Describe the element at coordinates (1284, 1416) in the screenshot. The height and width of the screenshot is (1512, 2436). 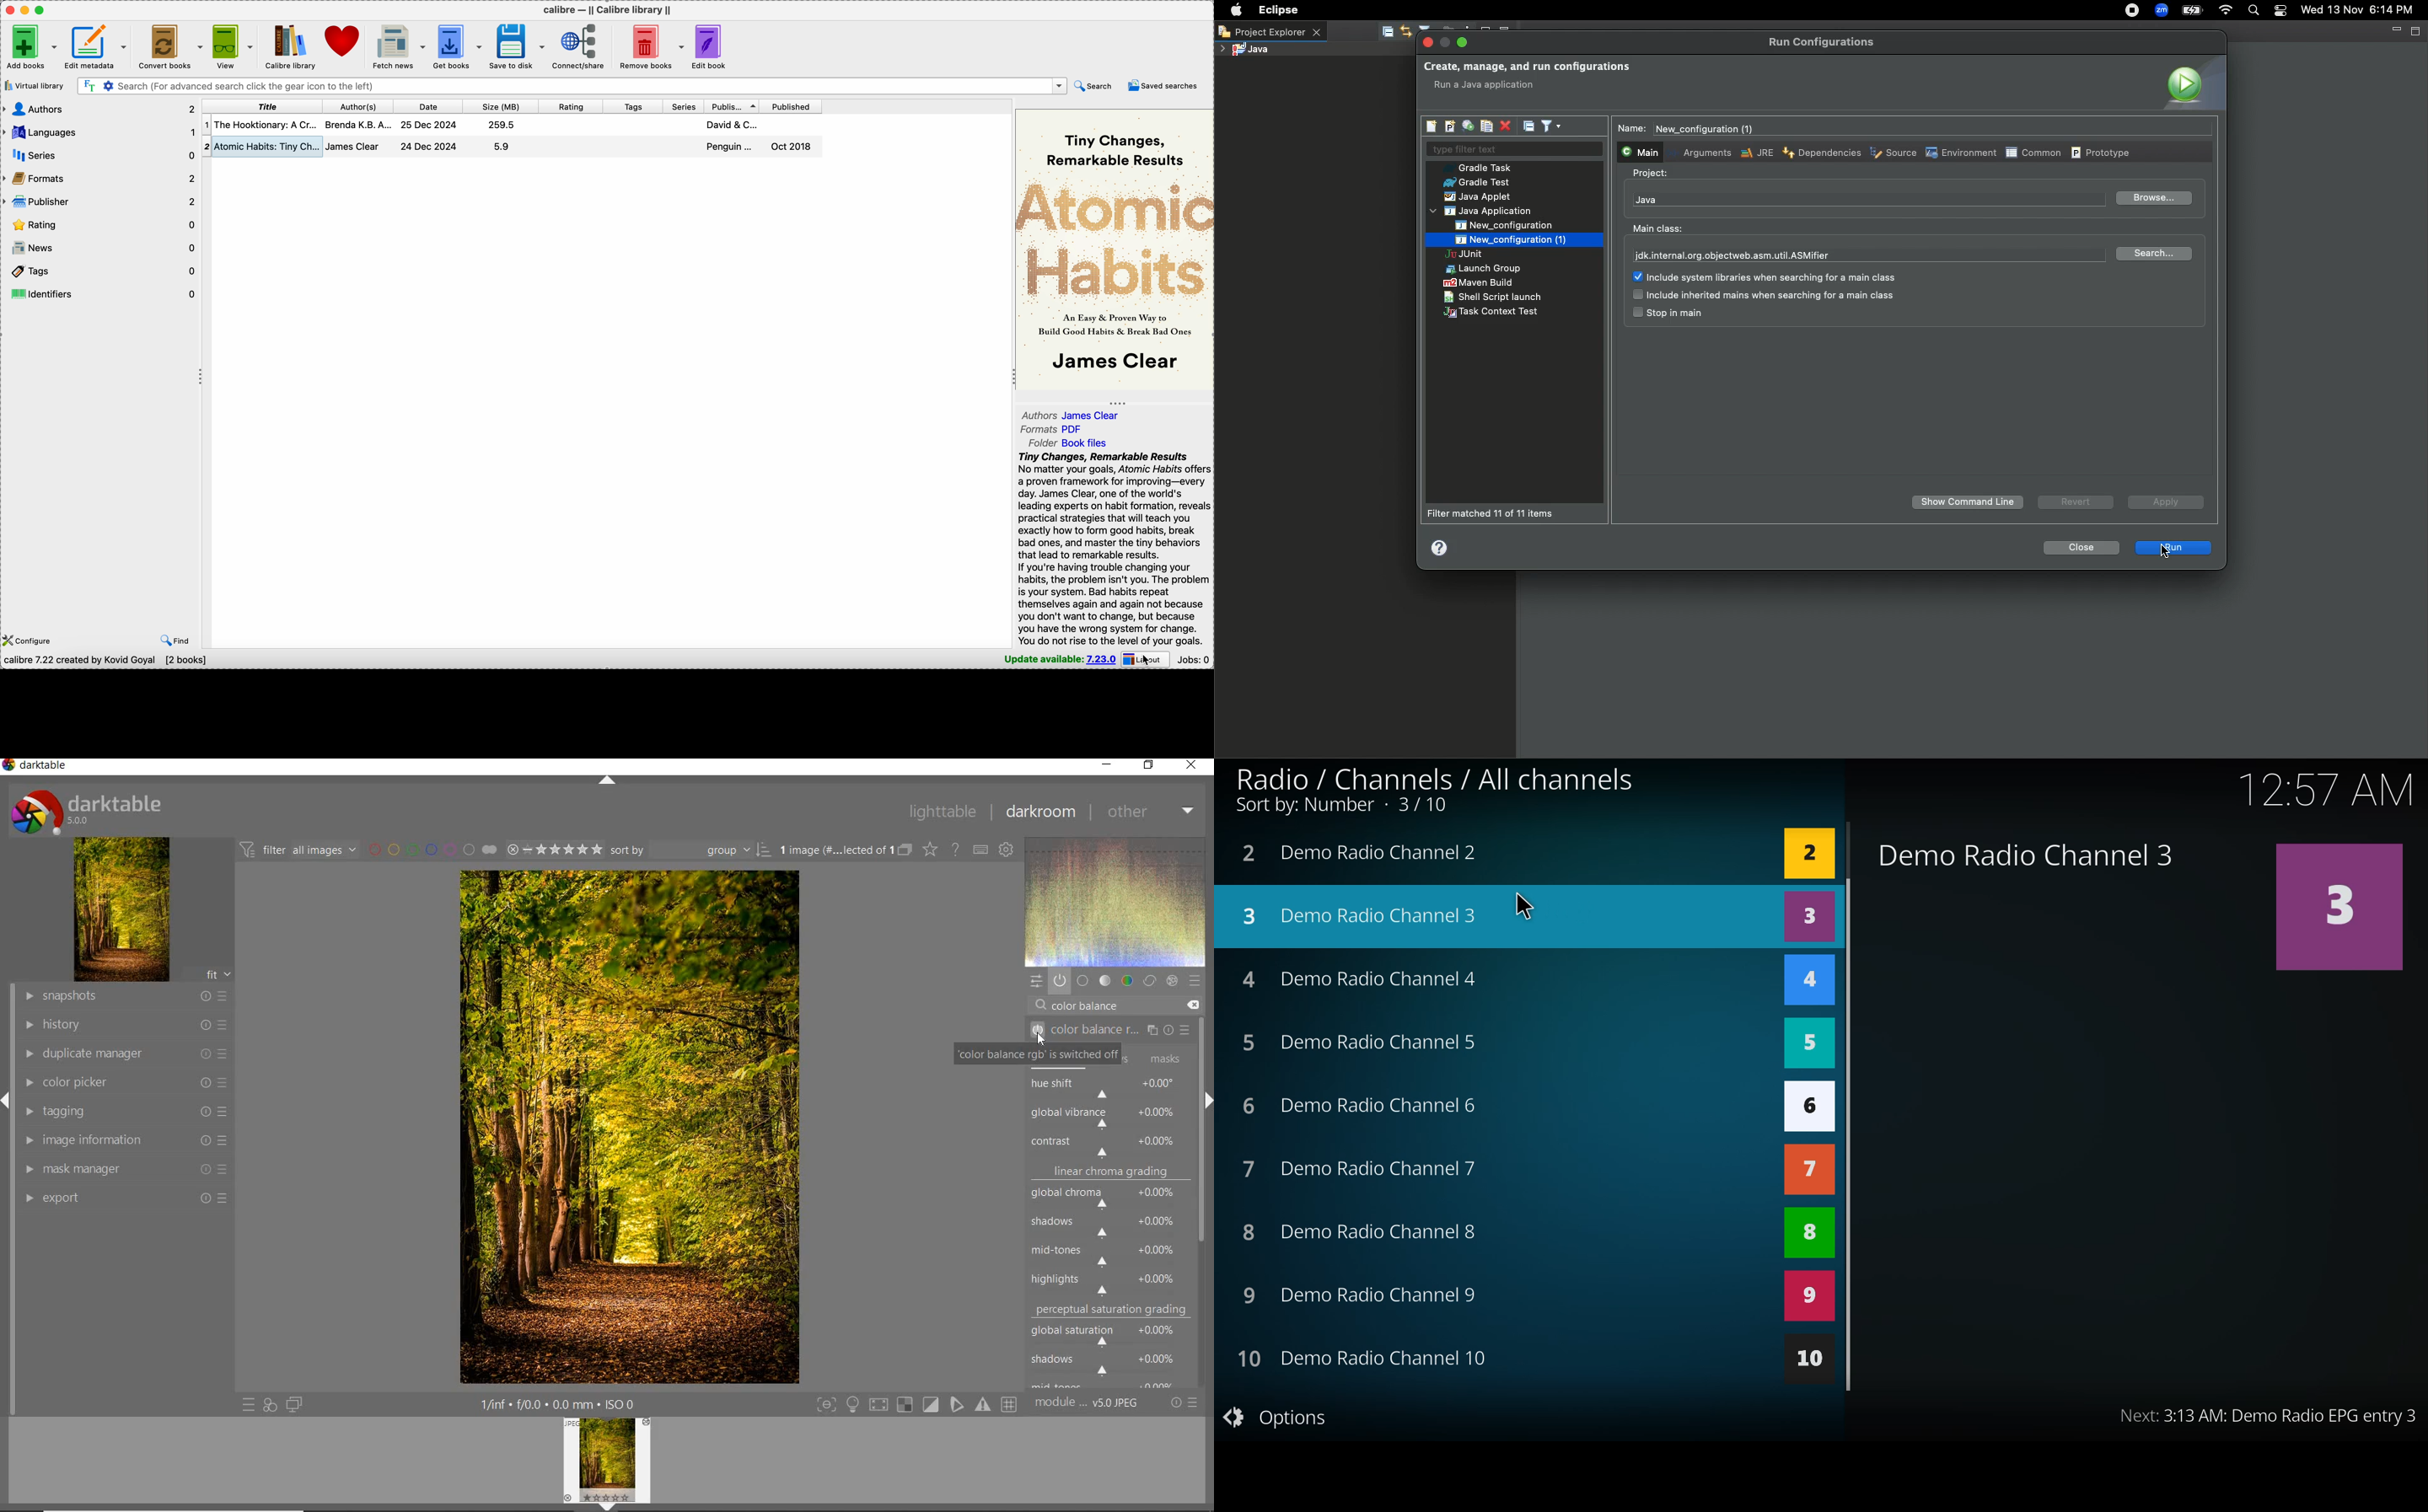
I see ` Options` at that location.